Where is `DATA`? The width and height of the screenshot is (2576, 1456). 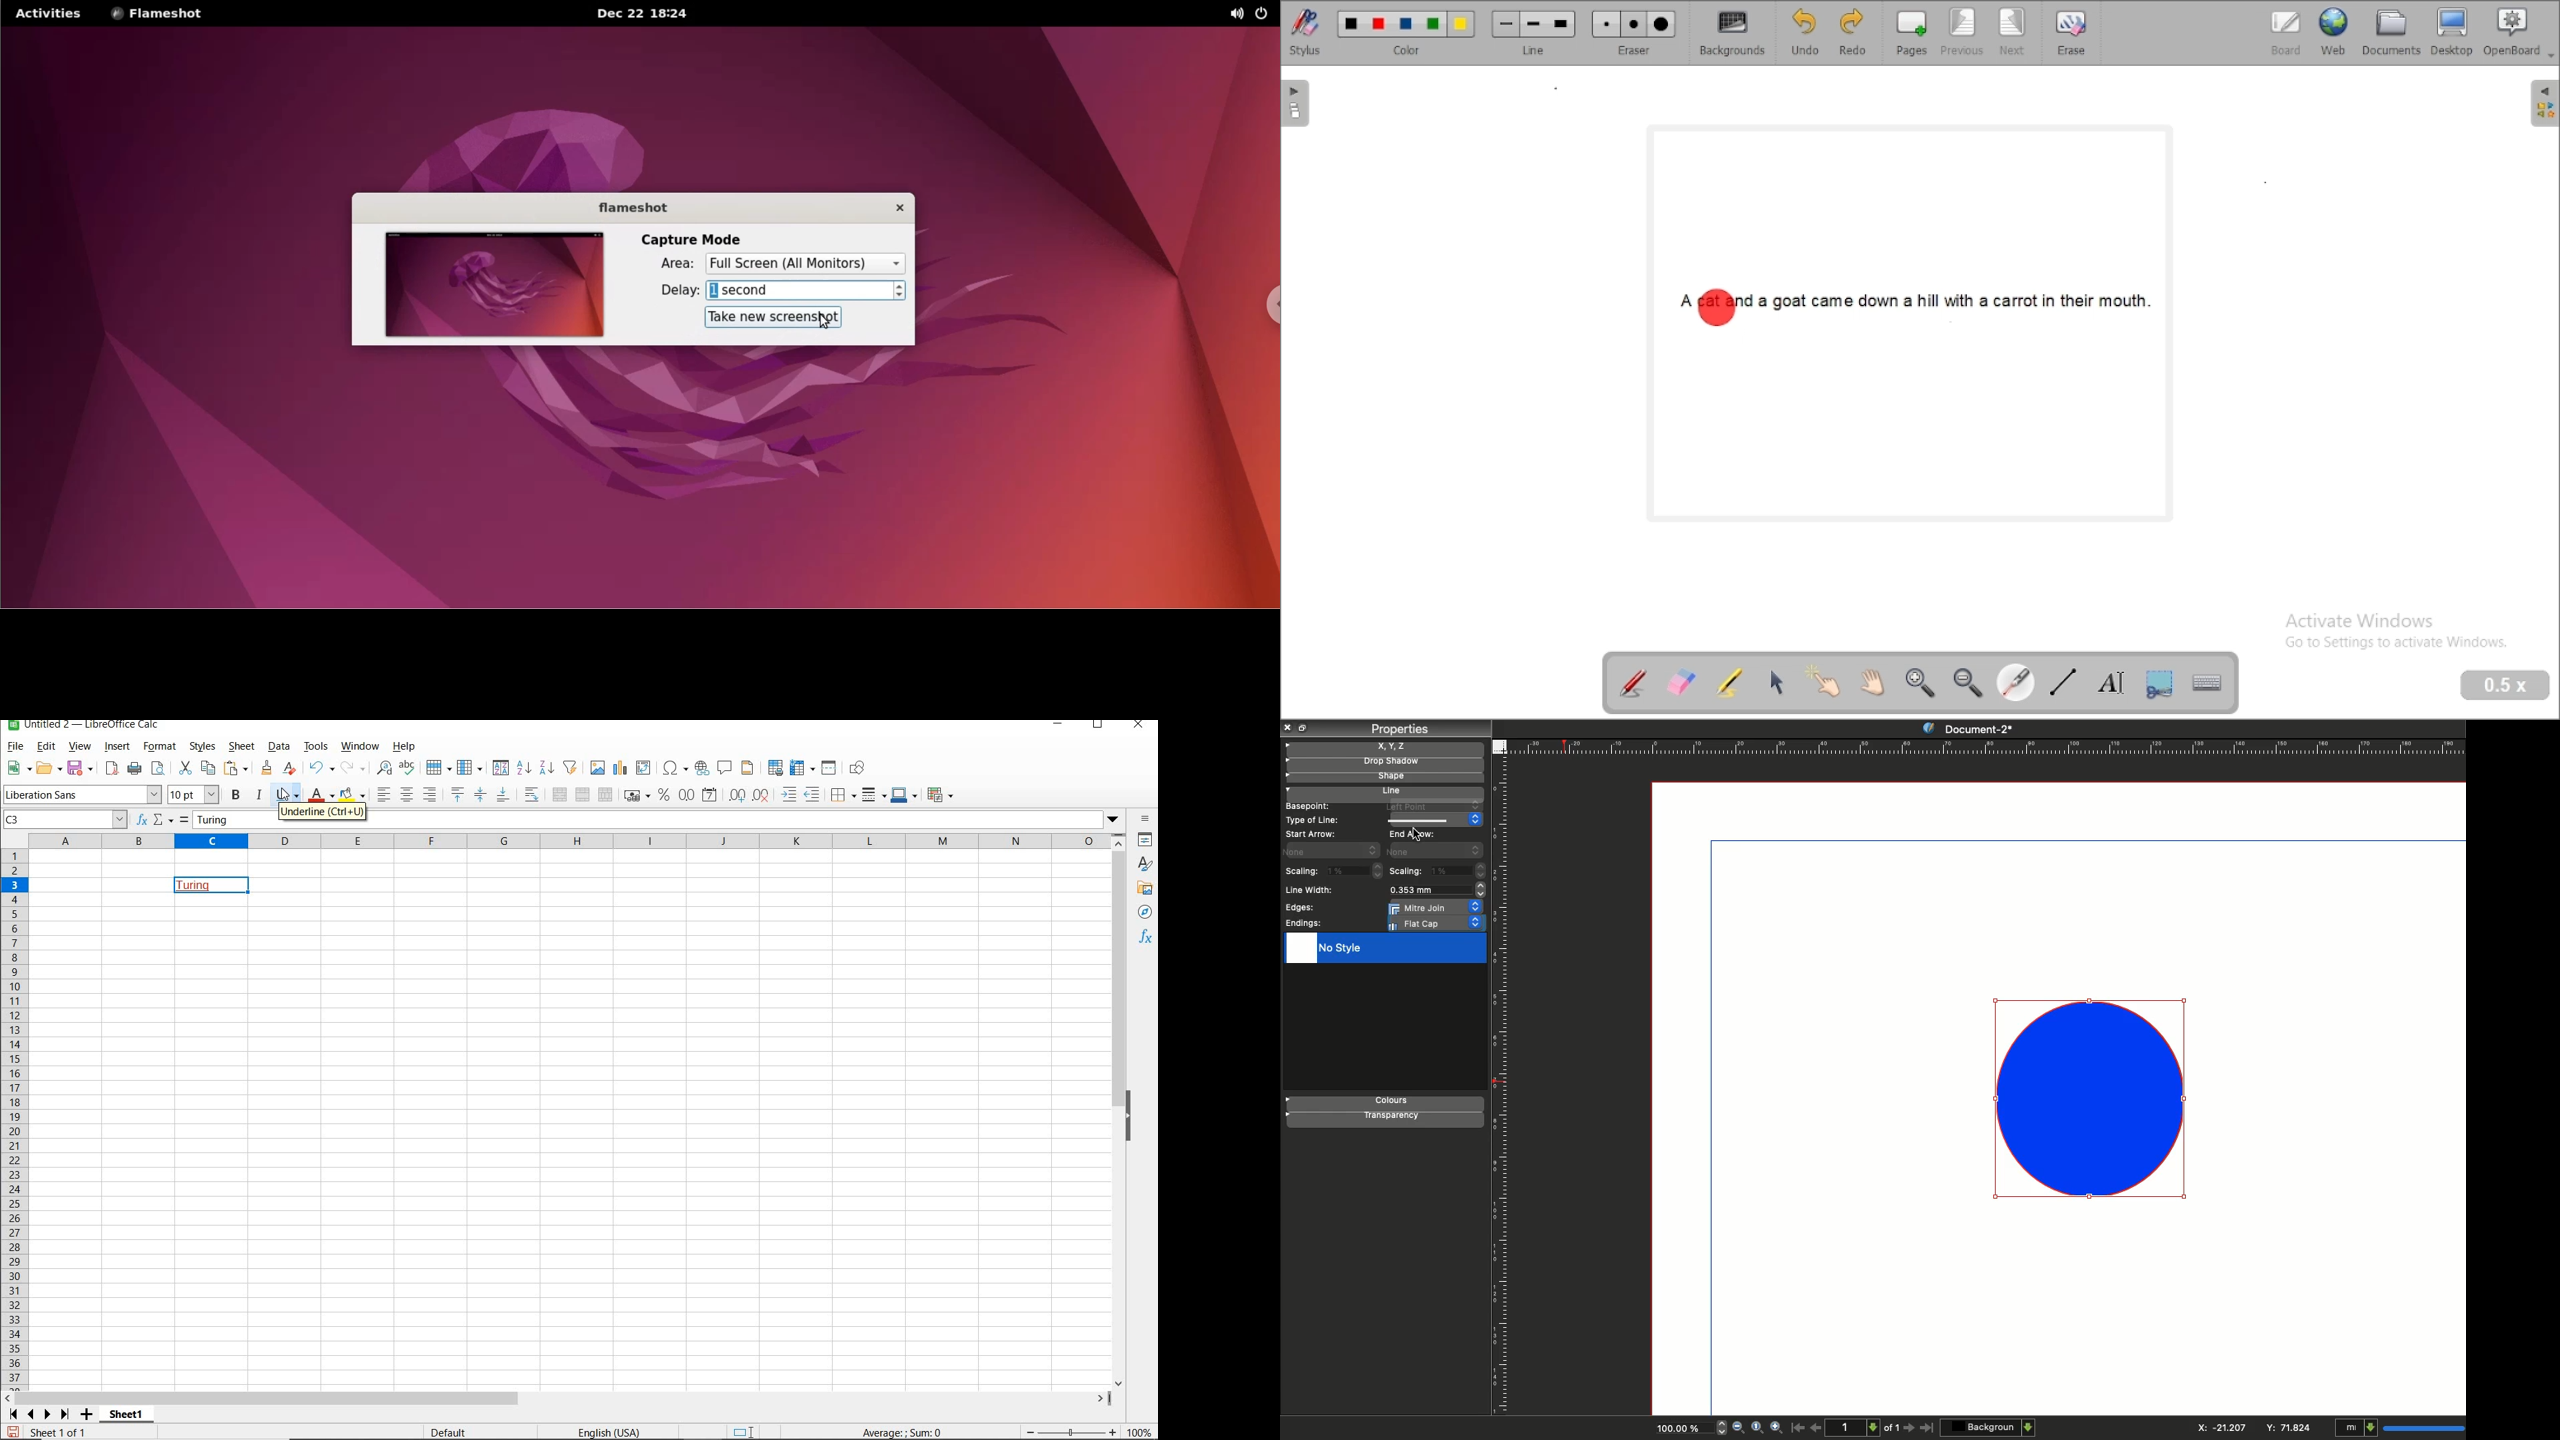
DATA is located at coordinates (280, 748).